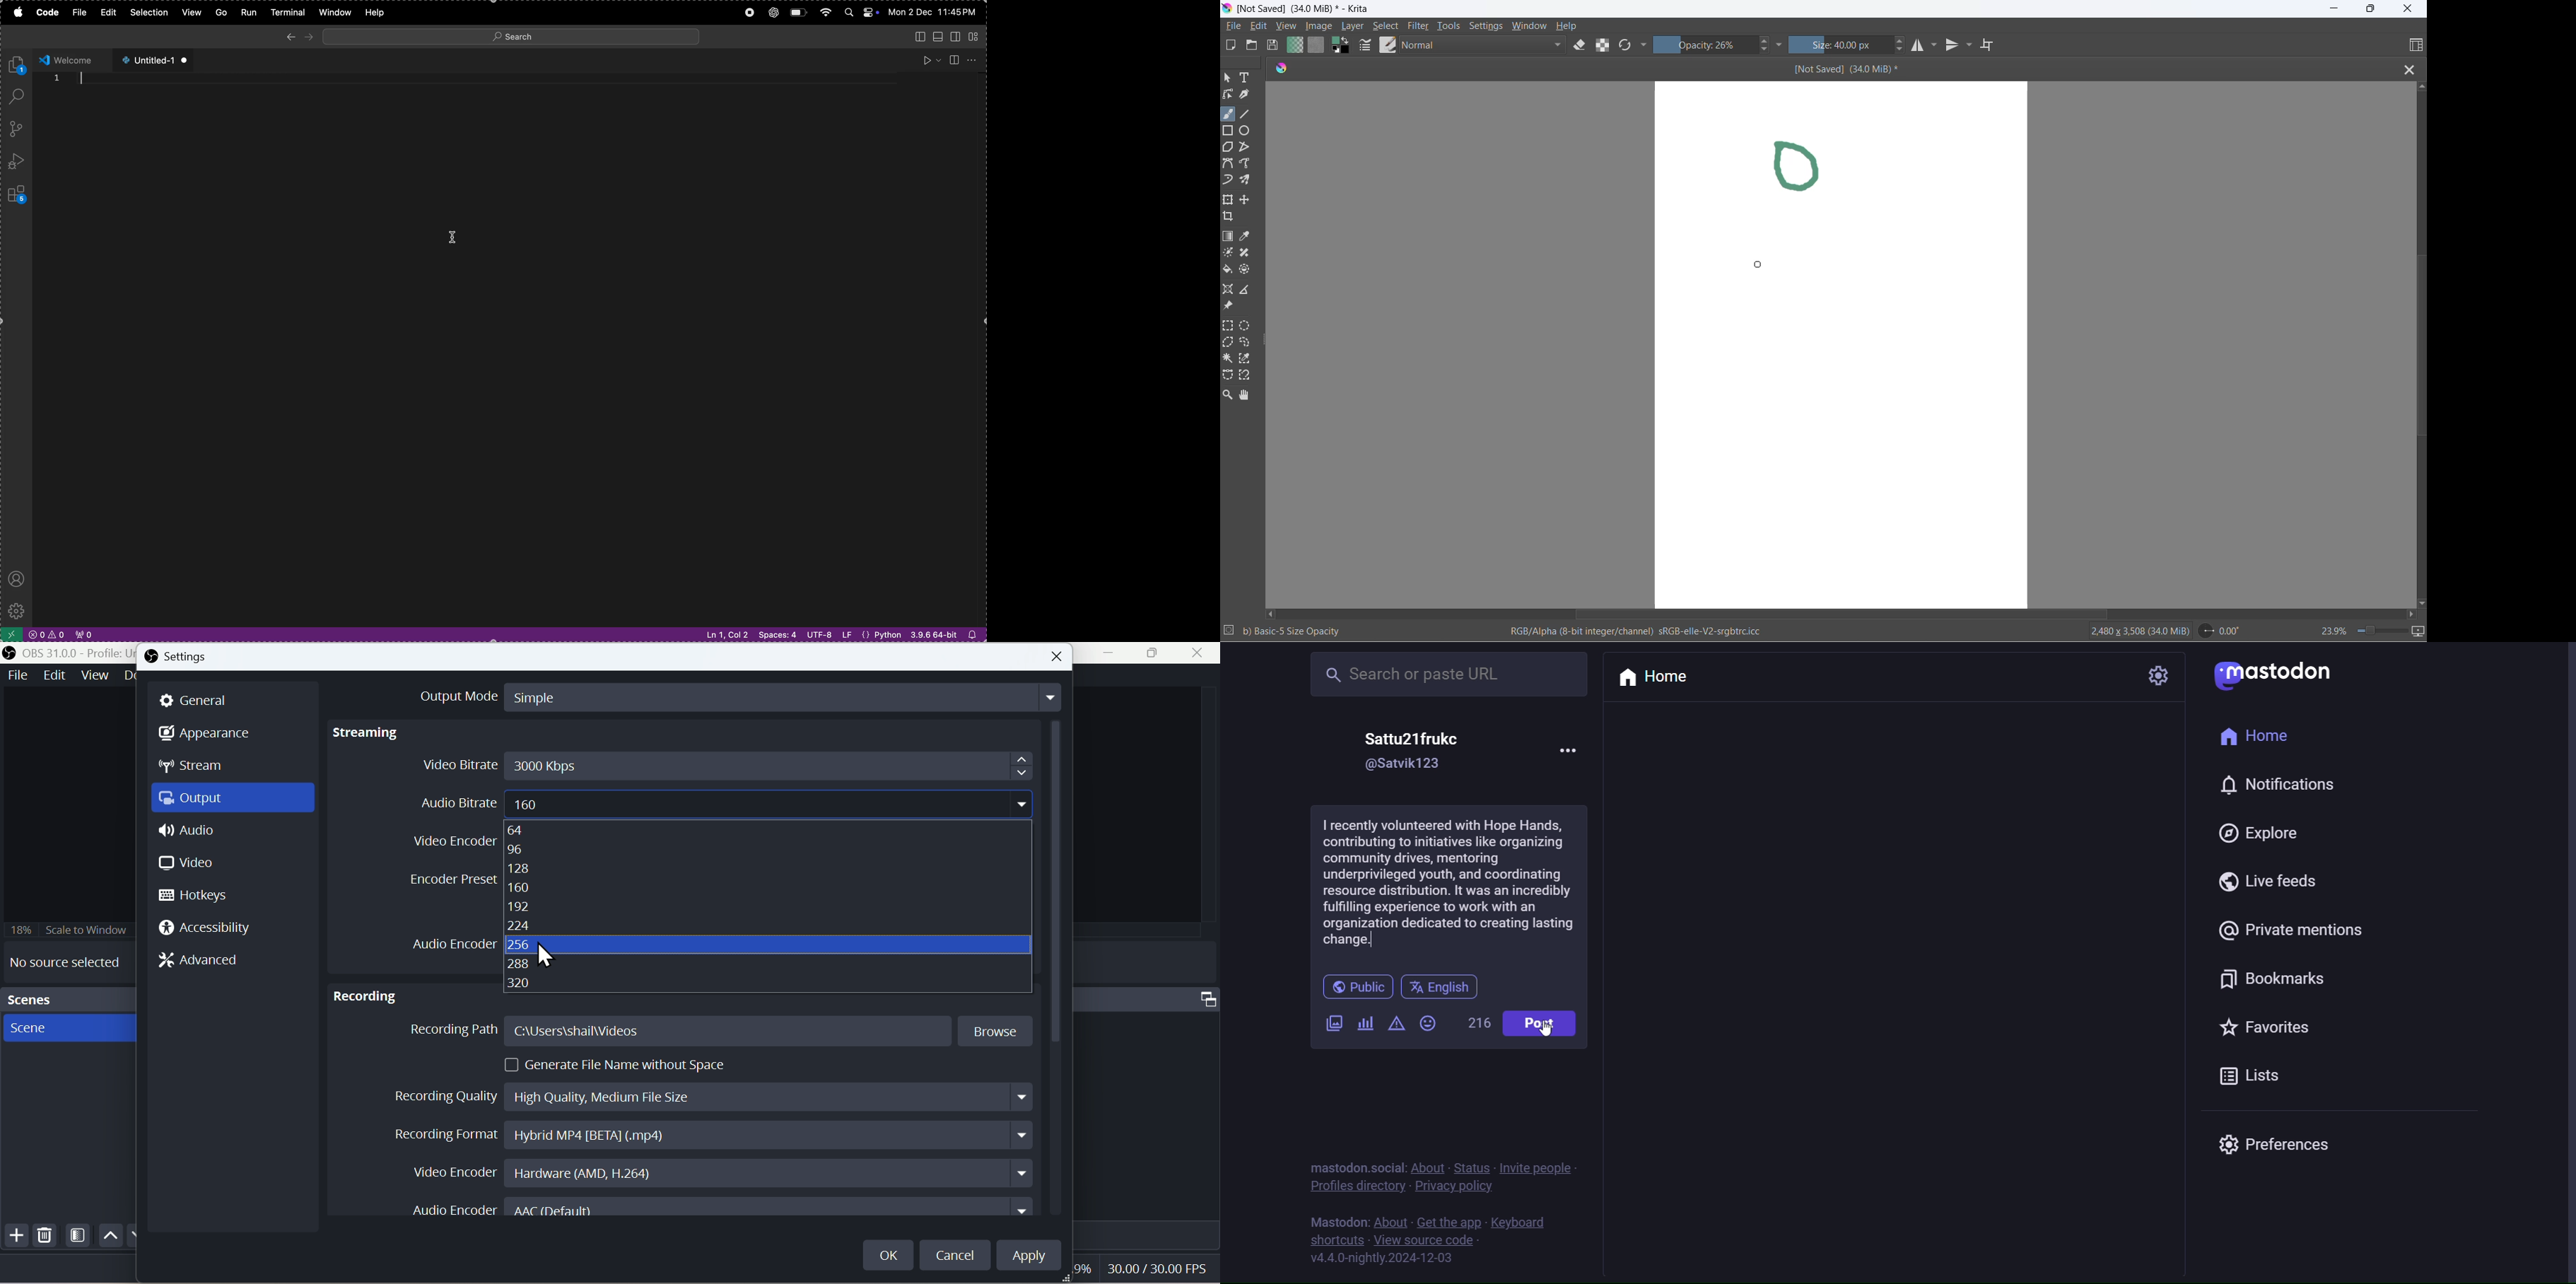 Image resolution: width=2576 pixels, height=1288 pixels. What do you see at coordinates (1287, 26) in the screenshot?
I see `view` at bounding box center [1287, 26].